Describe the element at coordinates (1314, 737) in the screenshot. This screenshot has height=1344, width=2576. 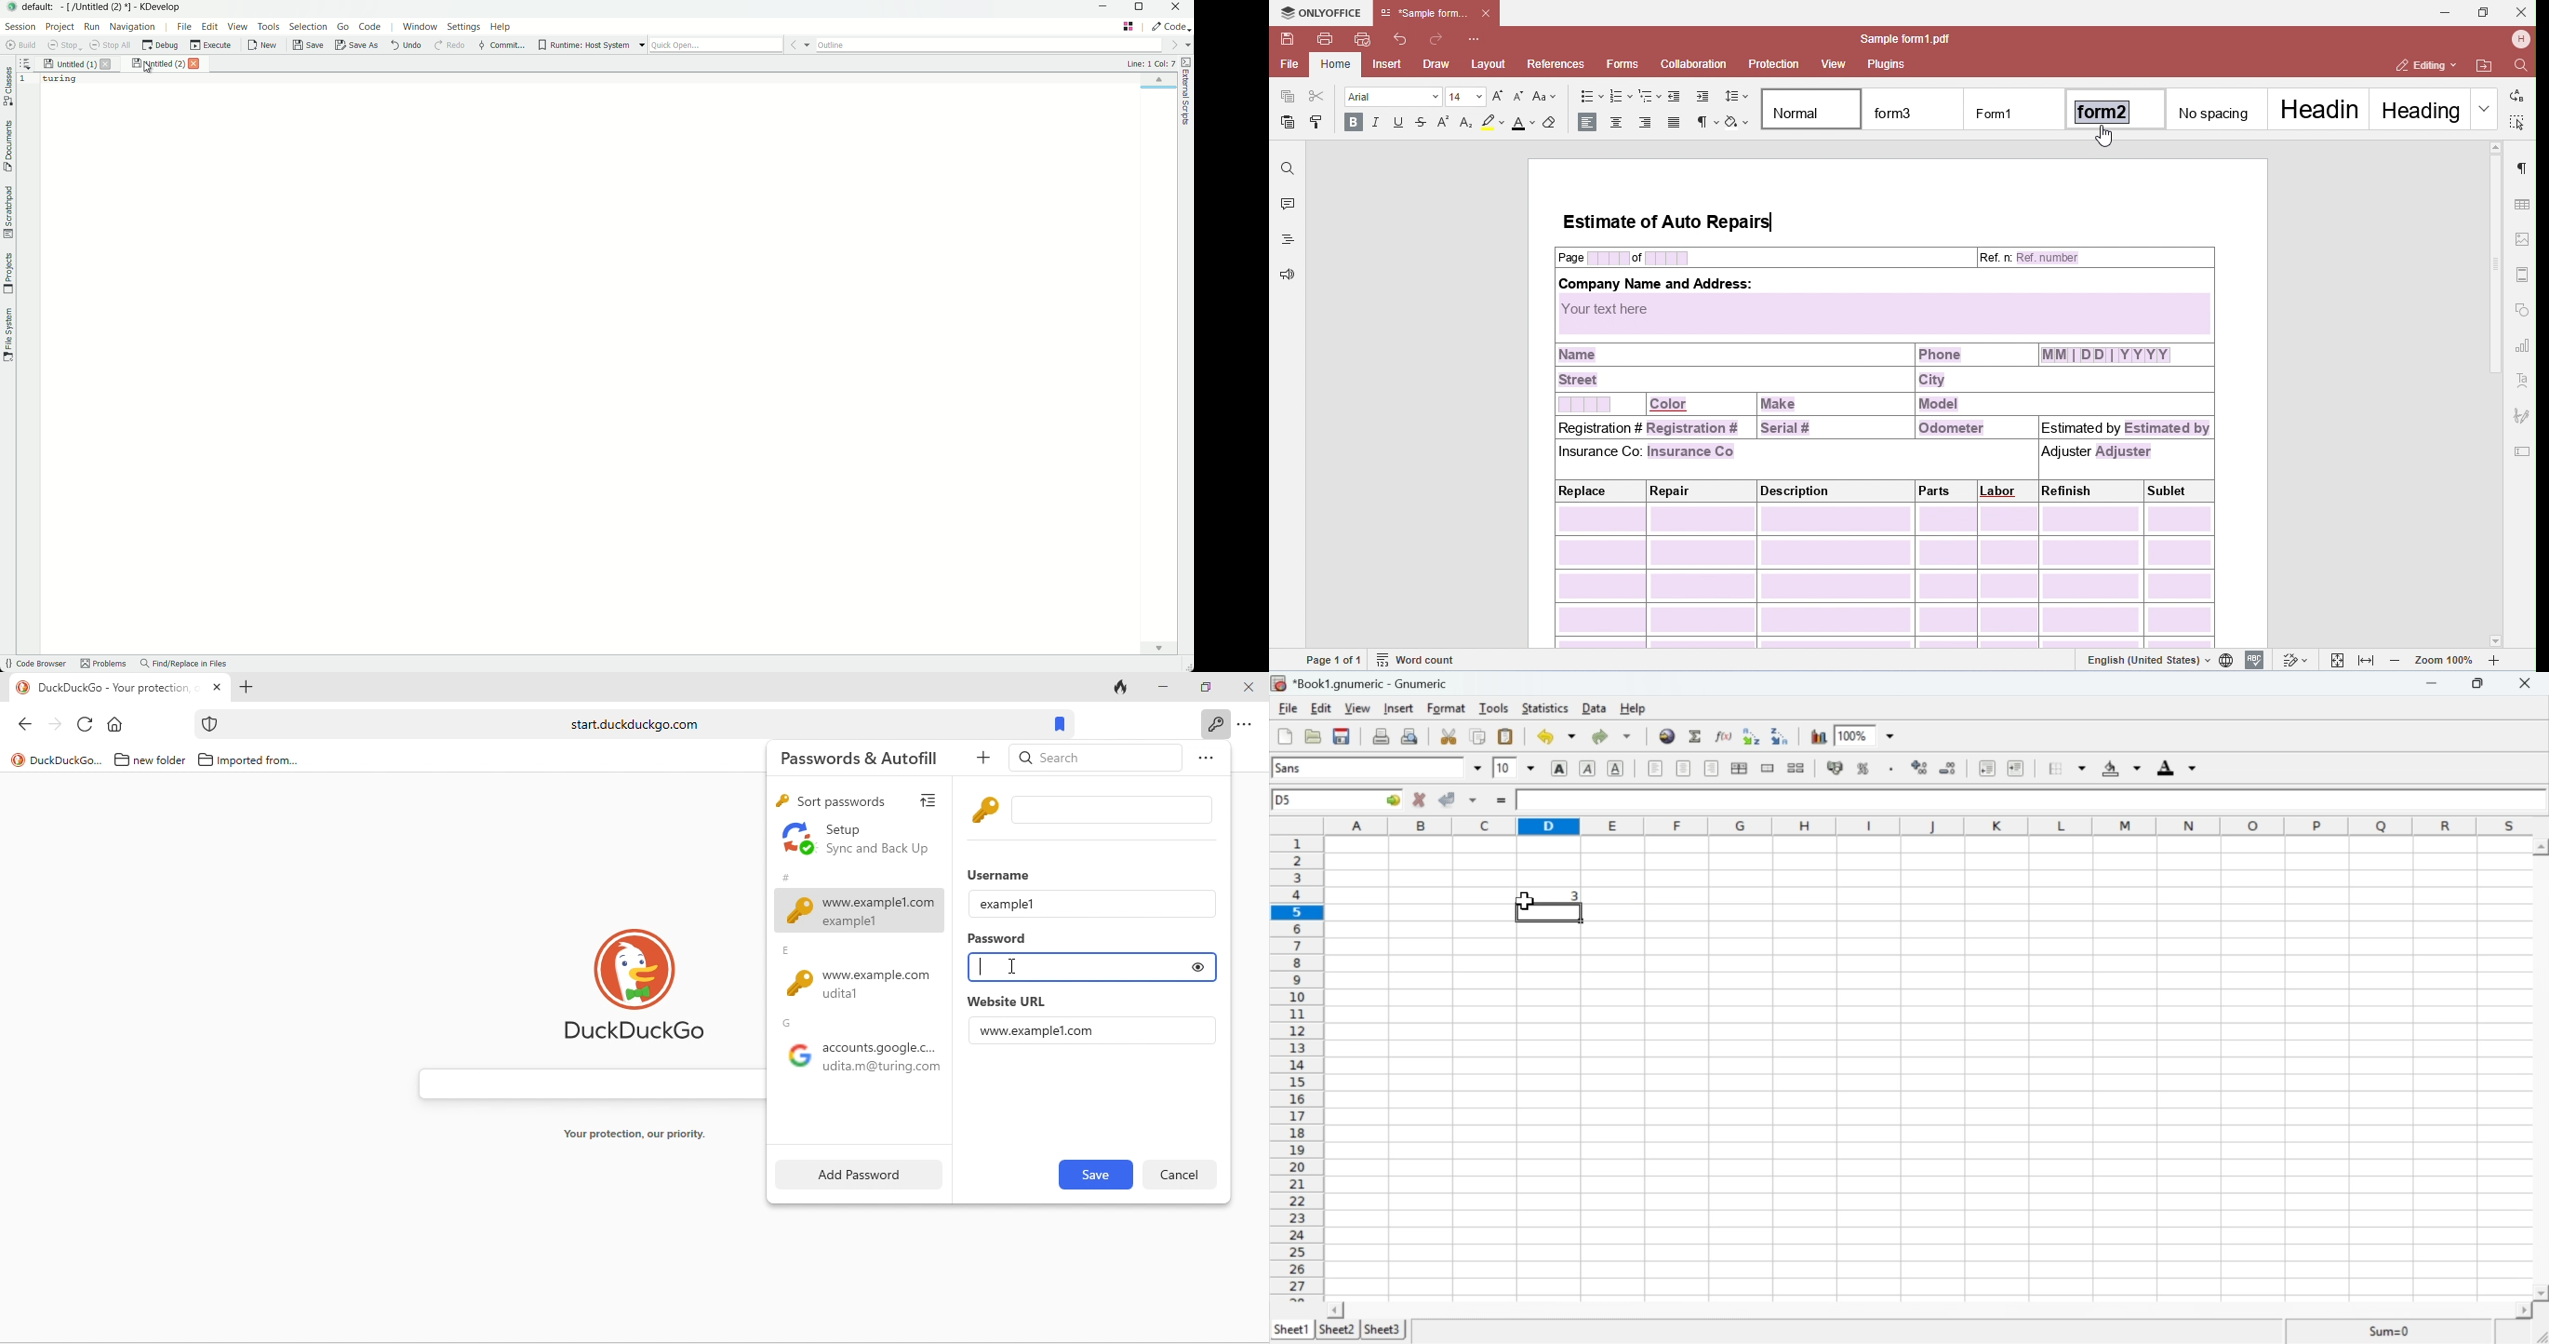
I see `Open` at that location.